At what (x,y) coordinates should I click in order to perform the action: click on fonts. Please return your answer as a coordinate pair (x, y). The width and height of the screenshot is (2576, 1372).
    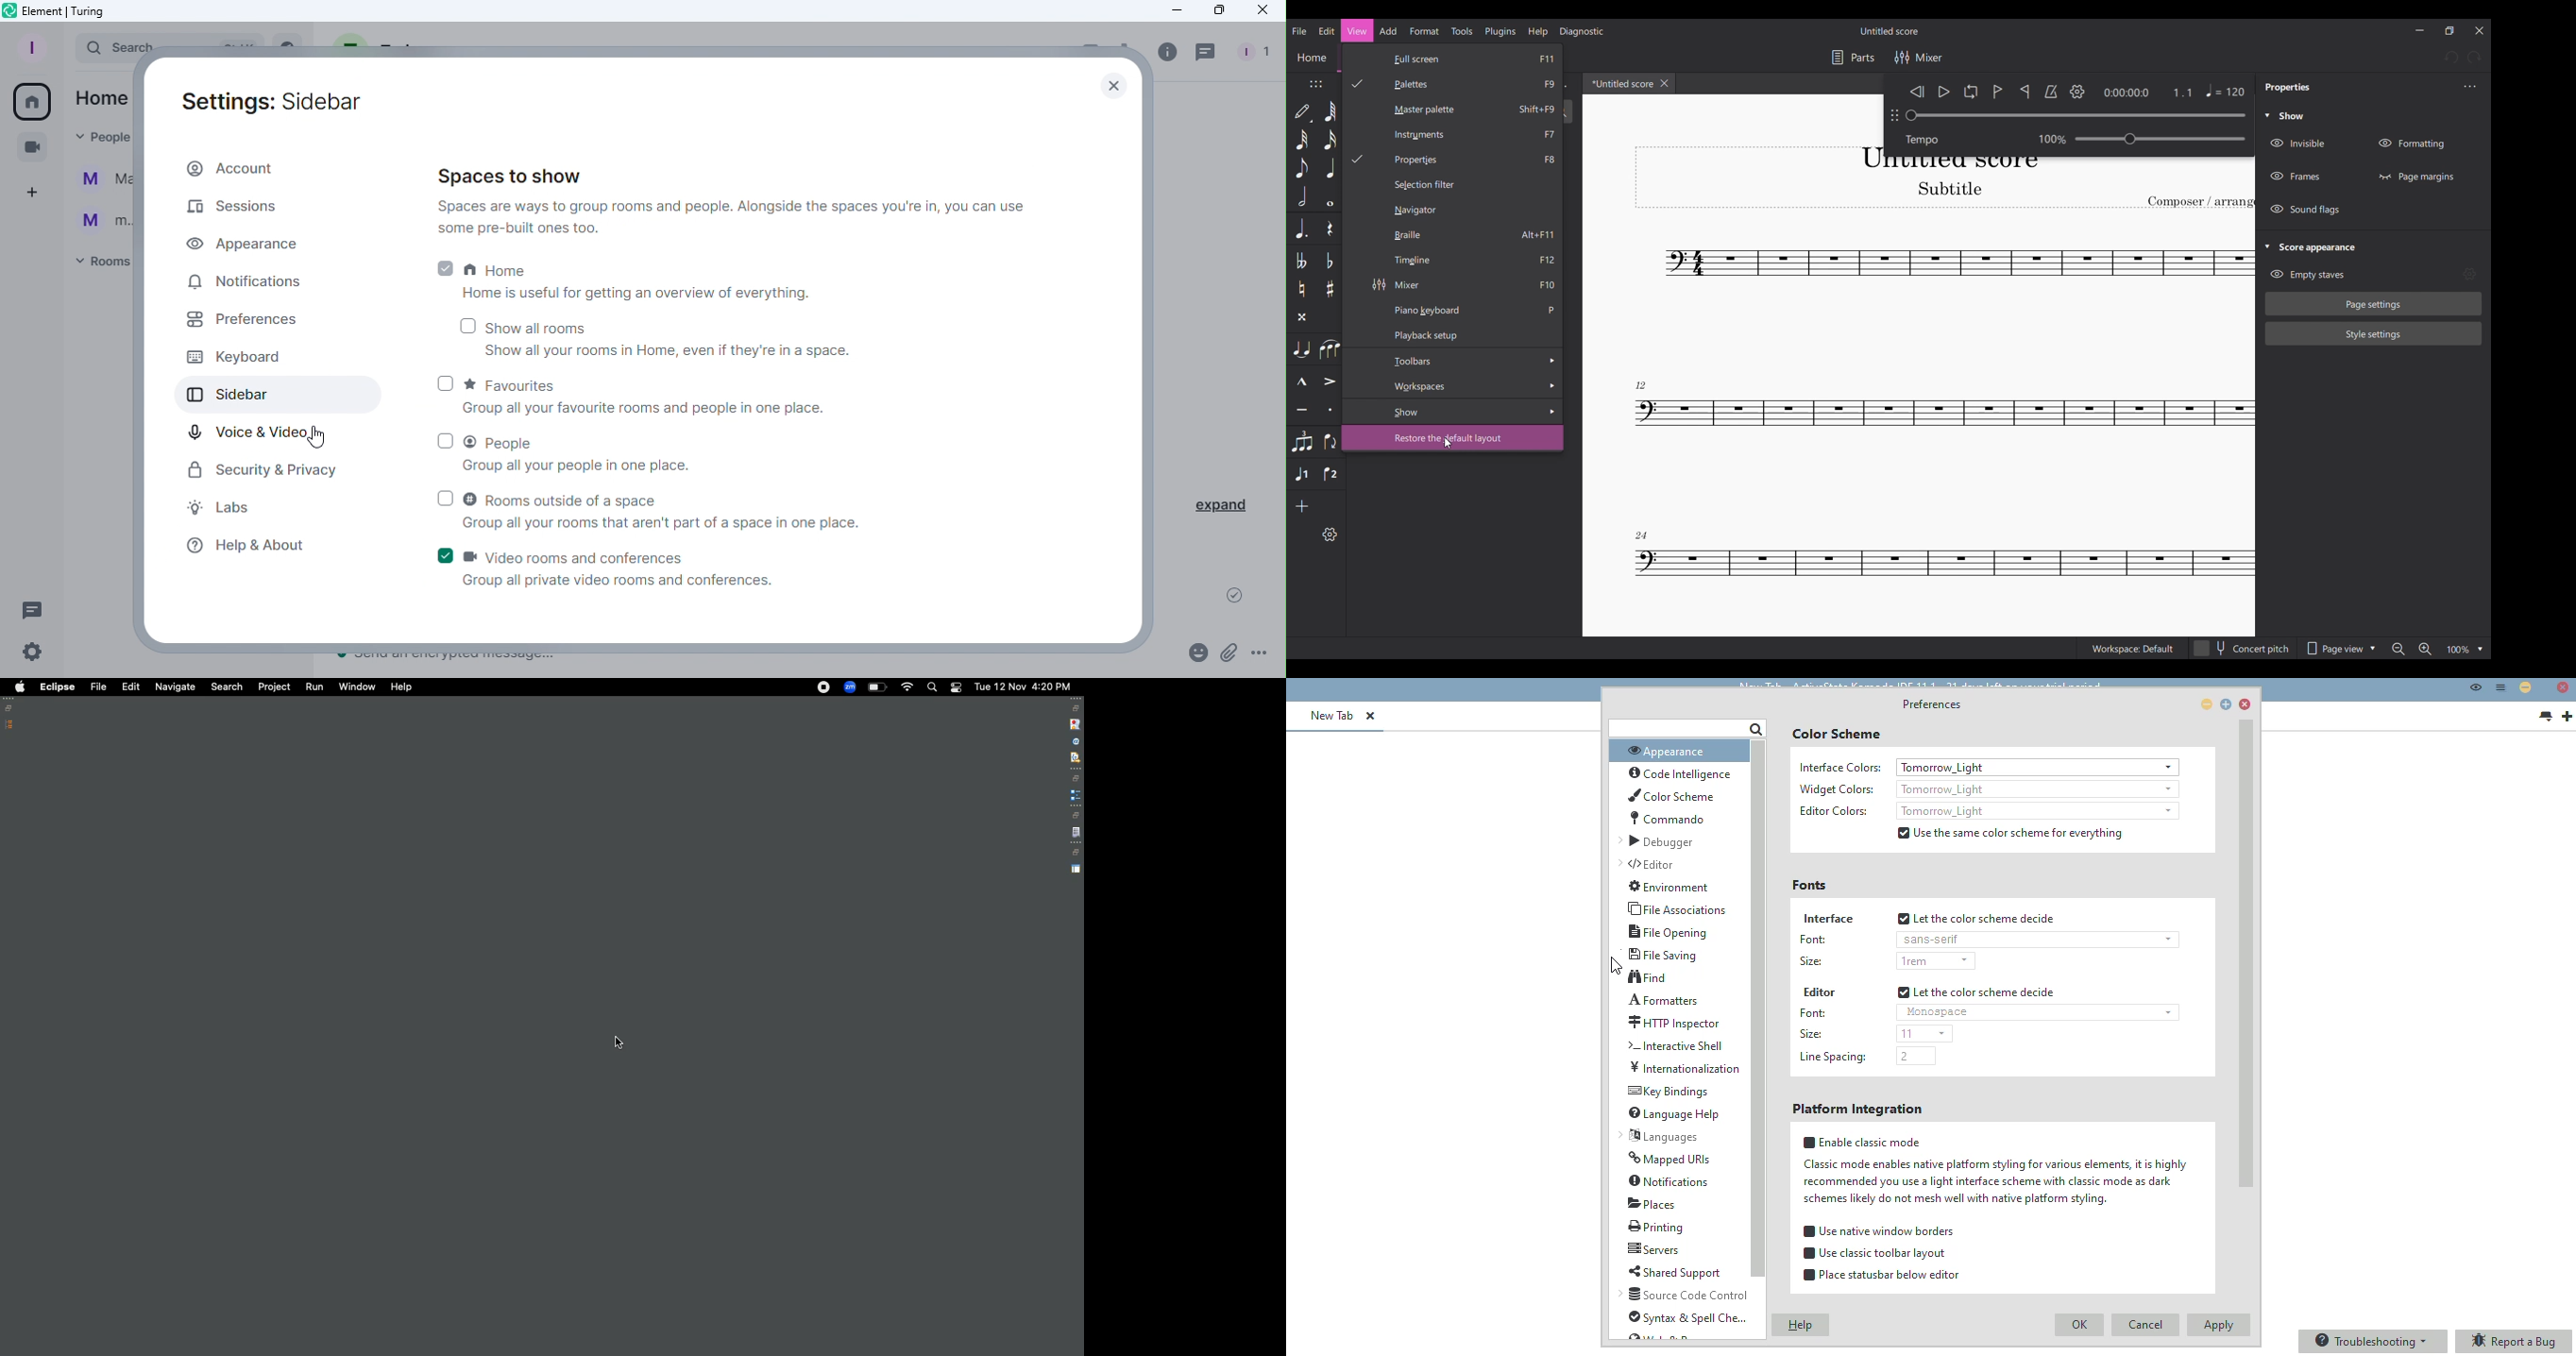
    Looking at the image, I should click on (1808, 886).